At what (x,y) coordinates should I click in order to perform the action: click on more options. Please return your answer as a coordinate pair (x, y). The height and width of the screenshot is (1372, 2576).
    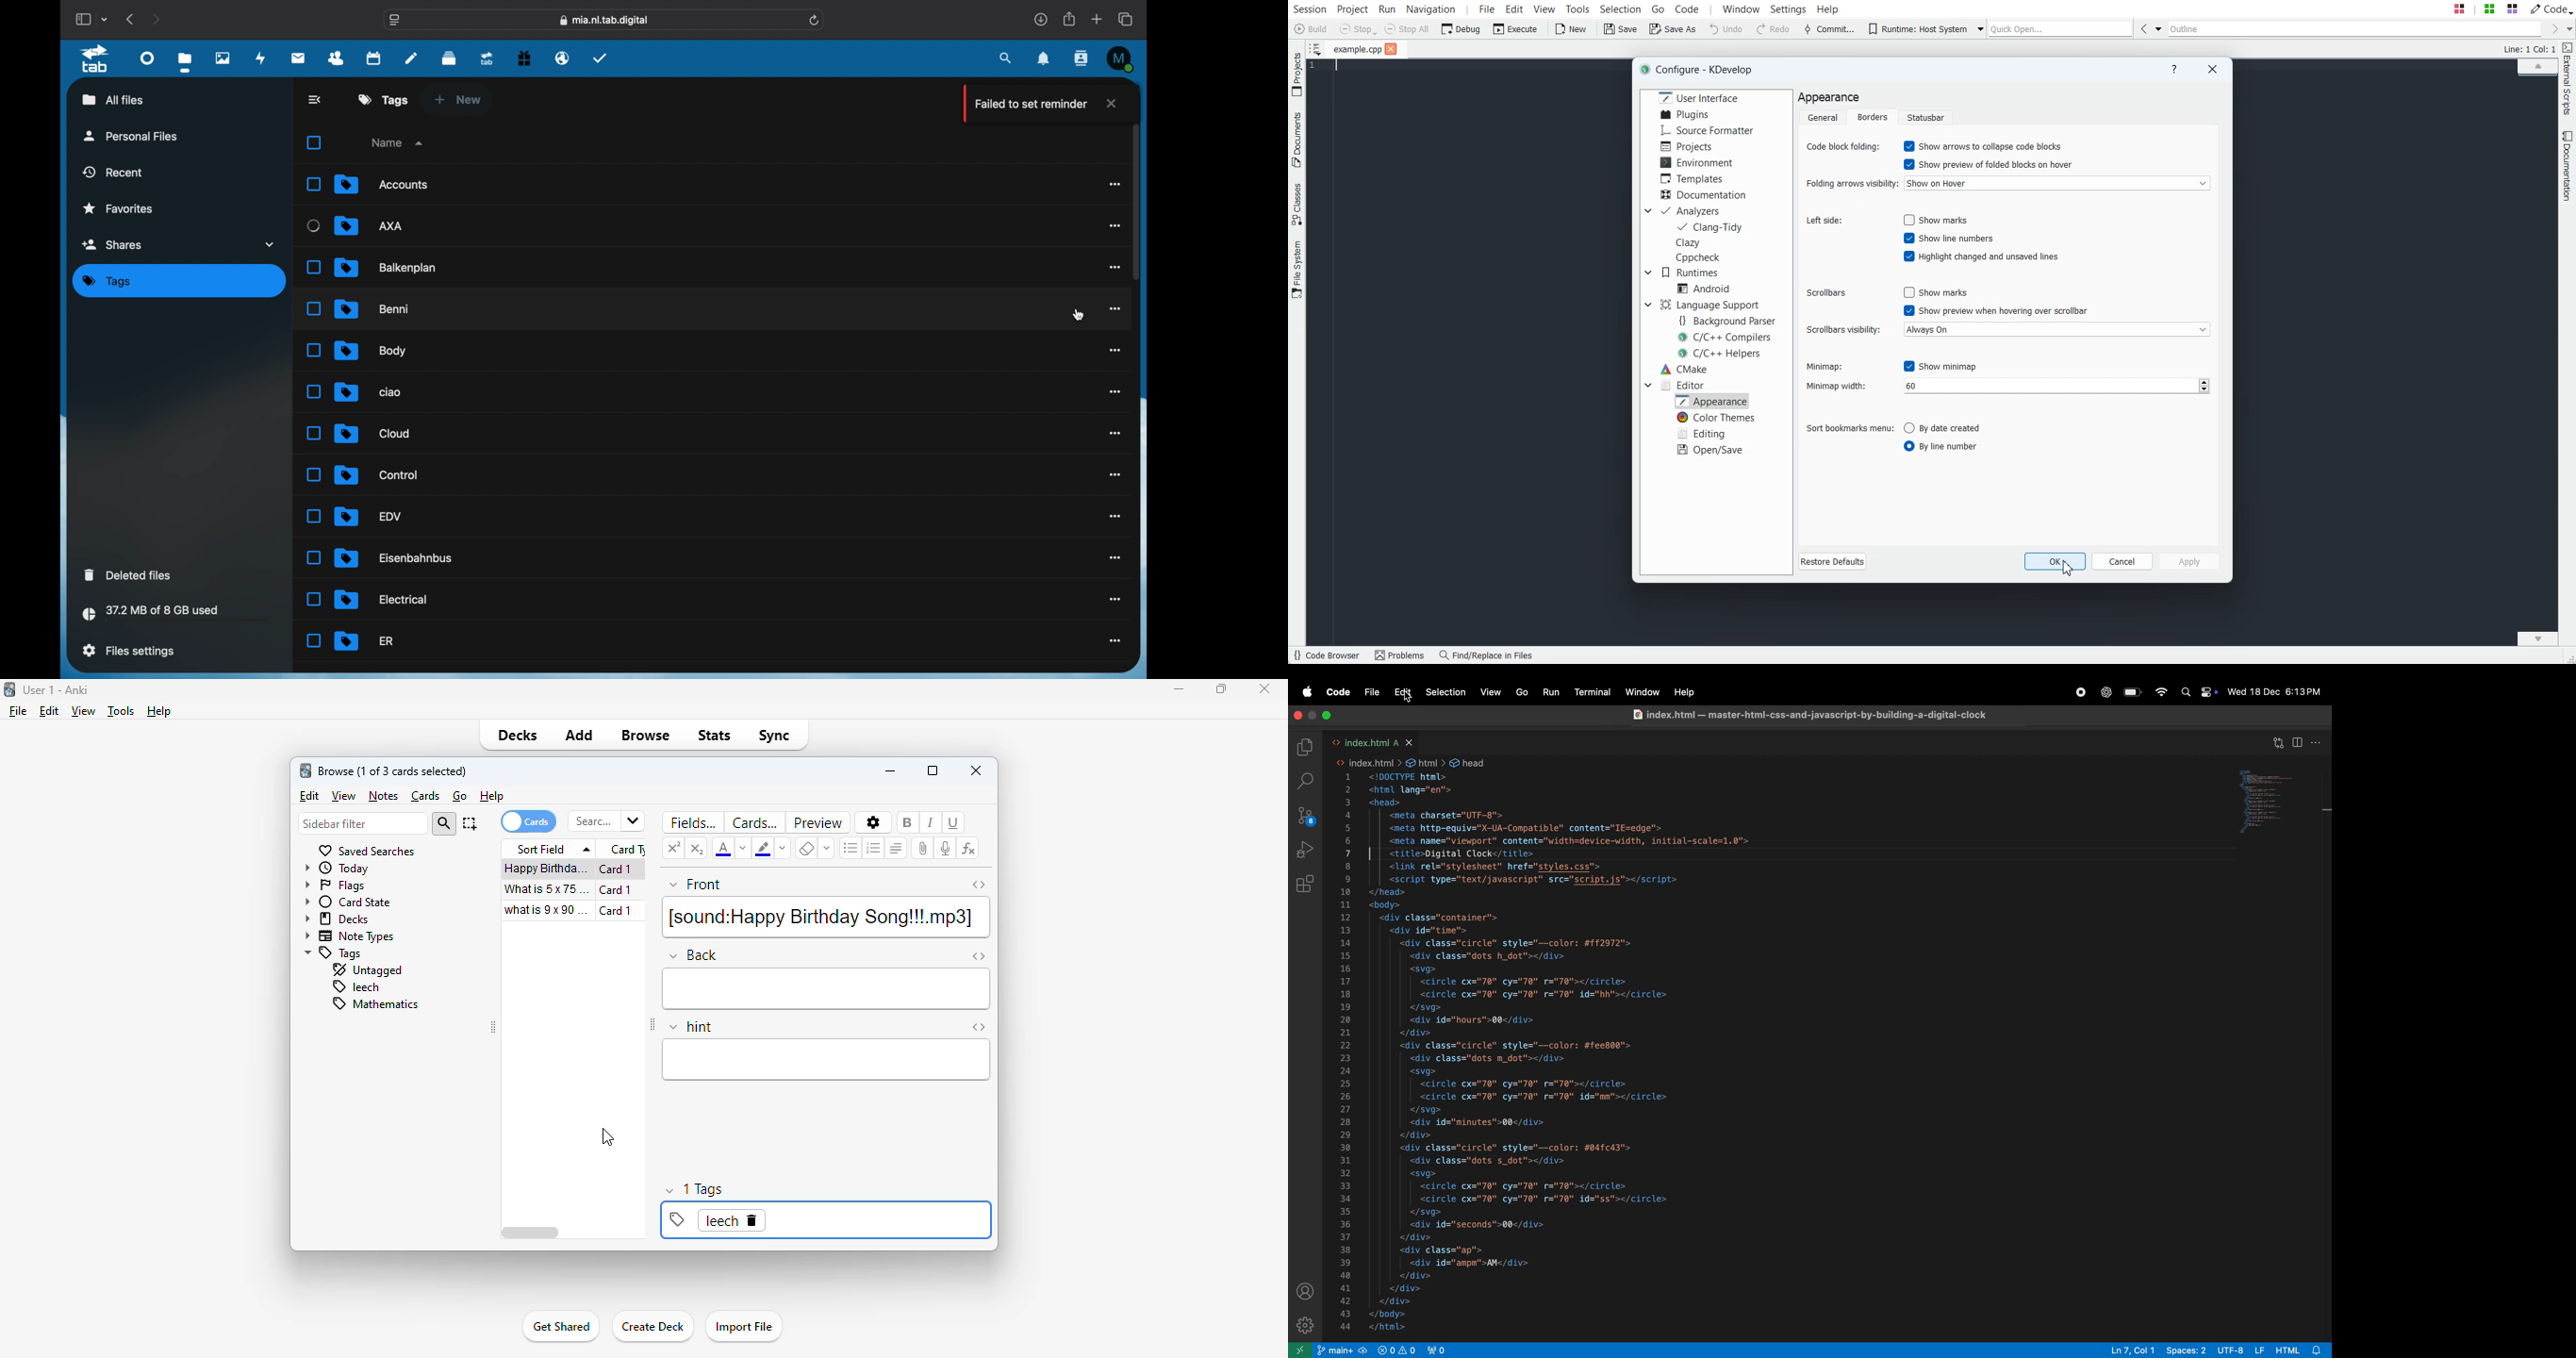
    Looking at the image, I should click on (1116, 474).